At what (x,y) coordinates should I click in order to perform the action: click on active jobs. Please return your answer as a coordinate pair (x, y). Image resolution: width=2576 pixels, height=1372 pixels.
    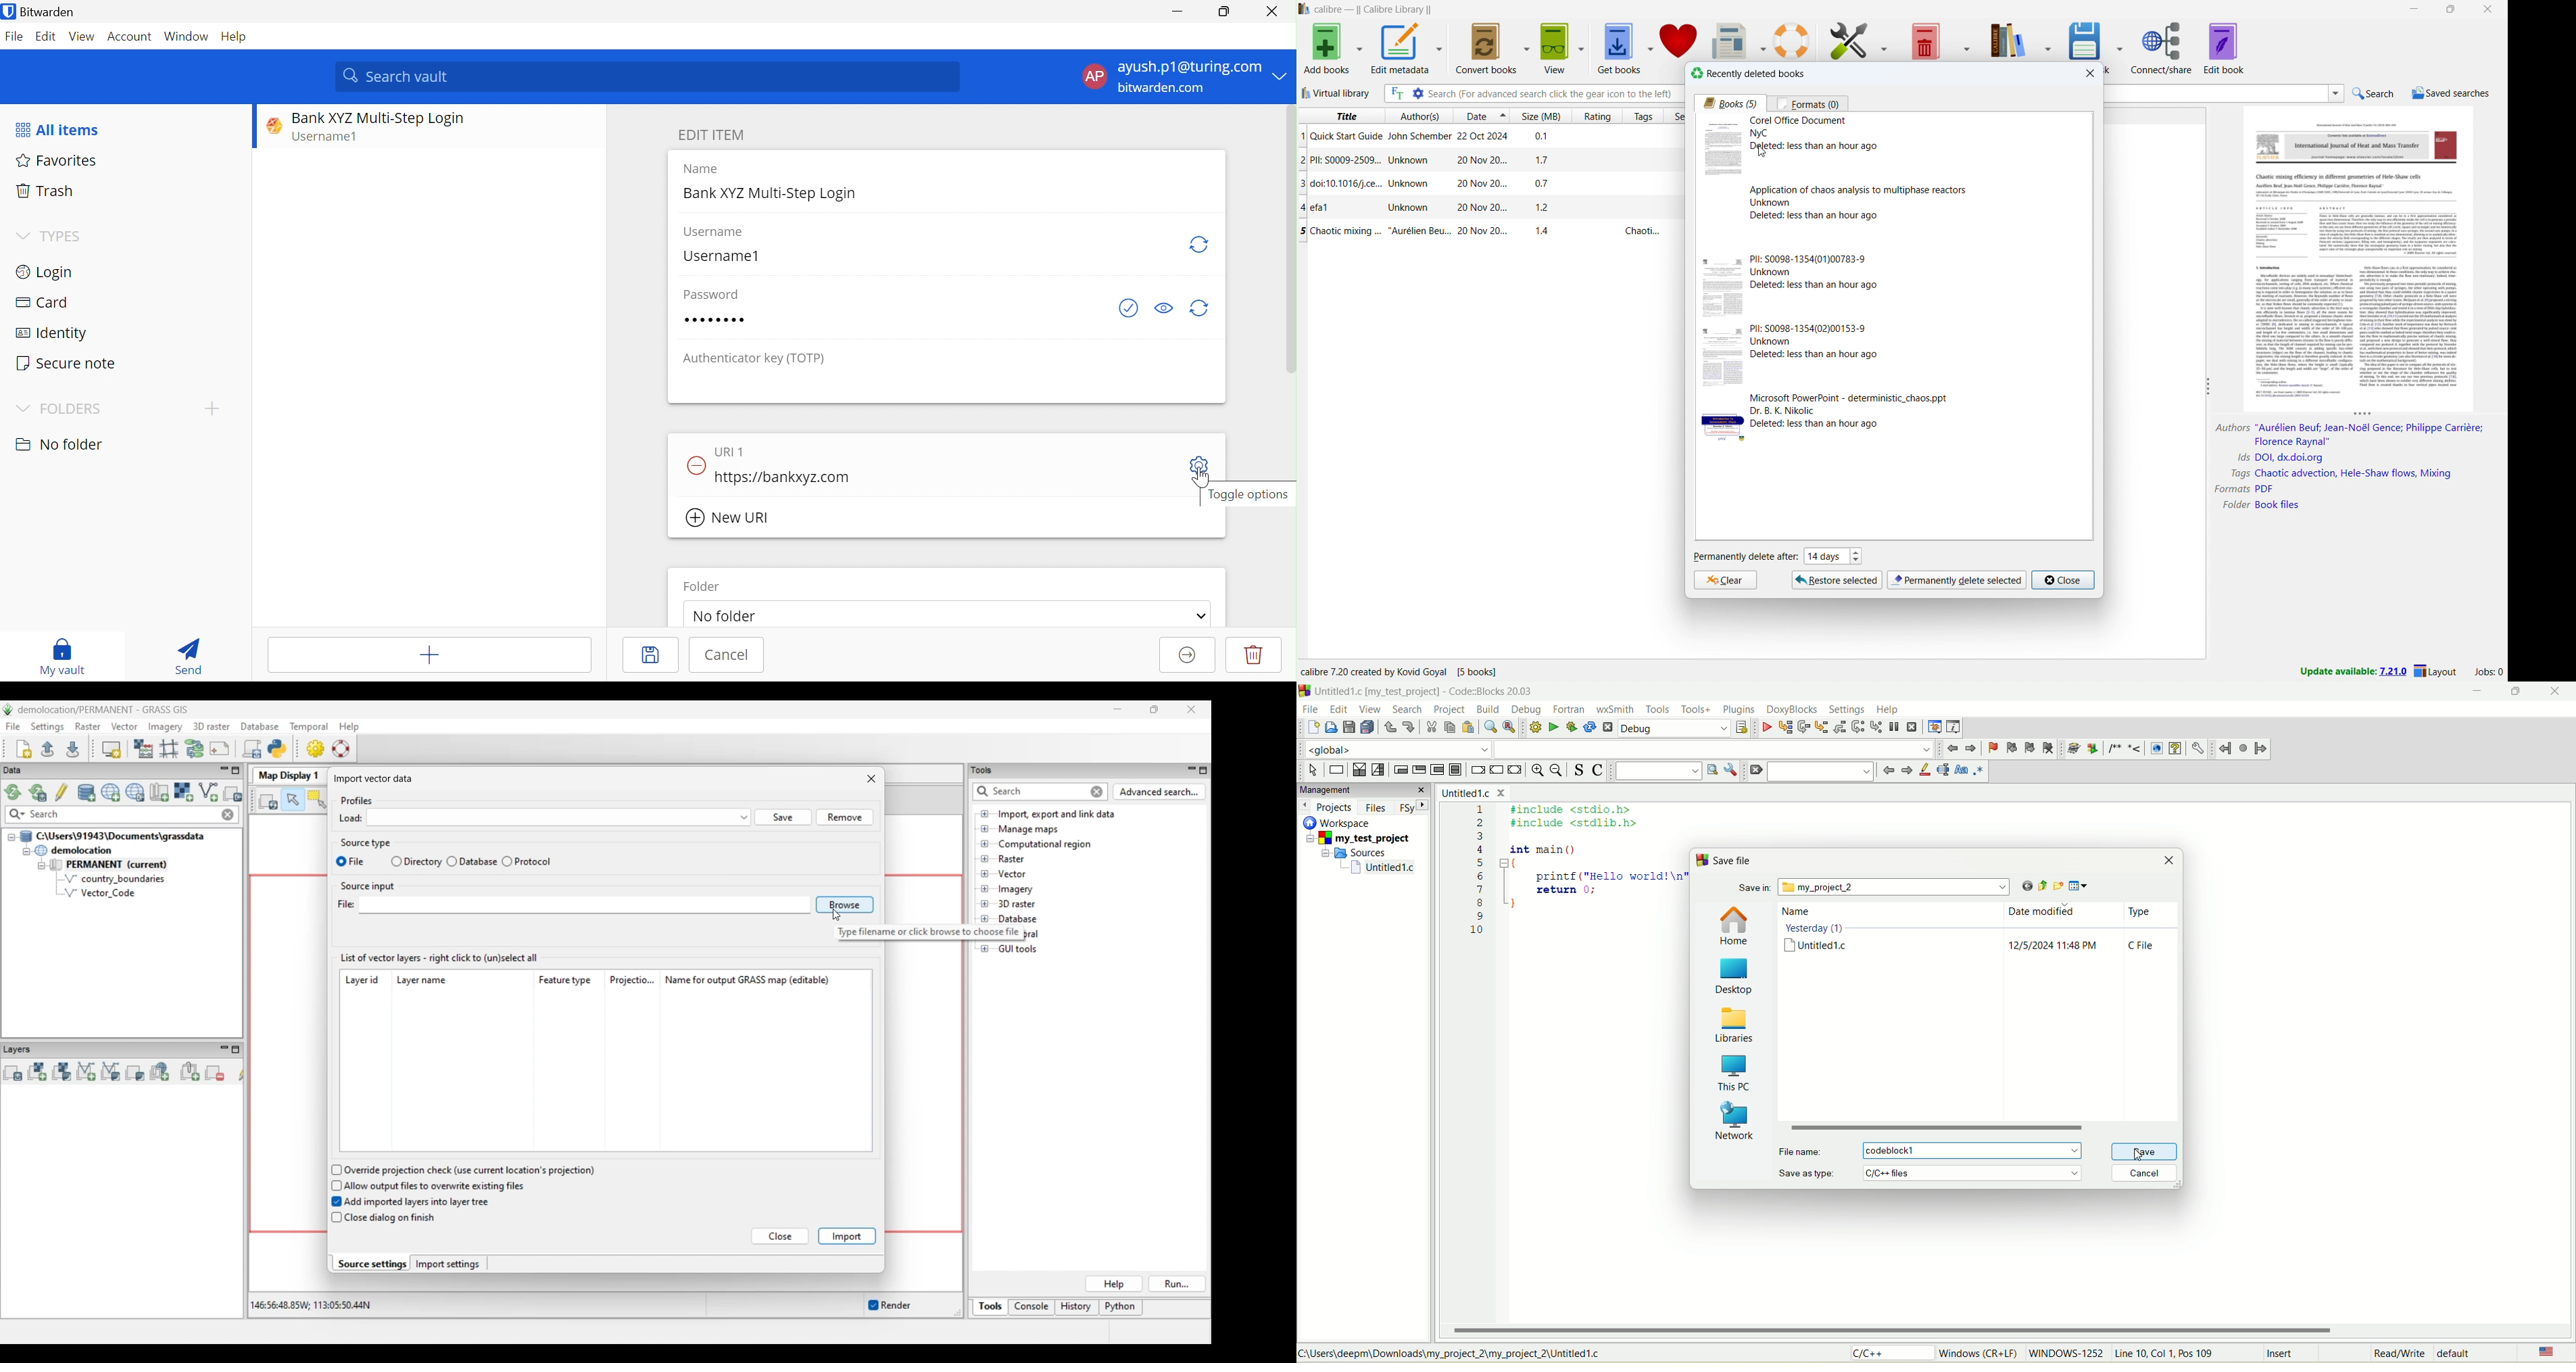
    Looking at the image, I should click on (2488, 672).